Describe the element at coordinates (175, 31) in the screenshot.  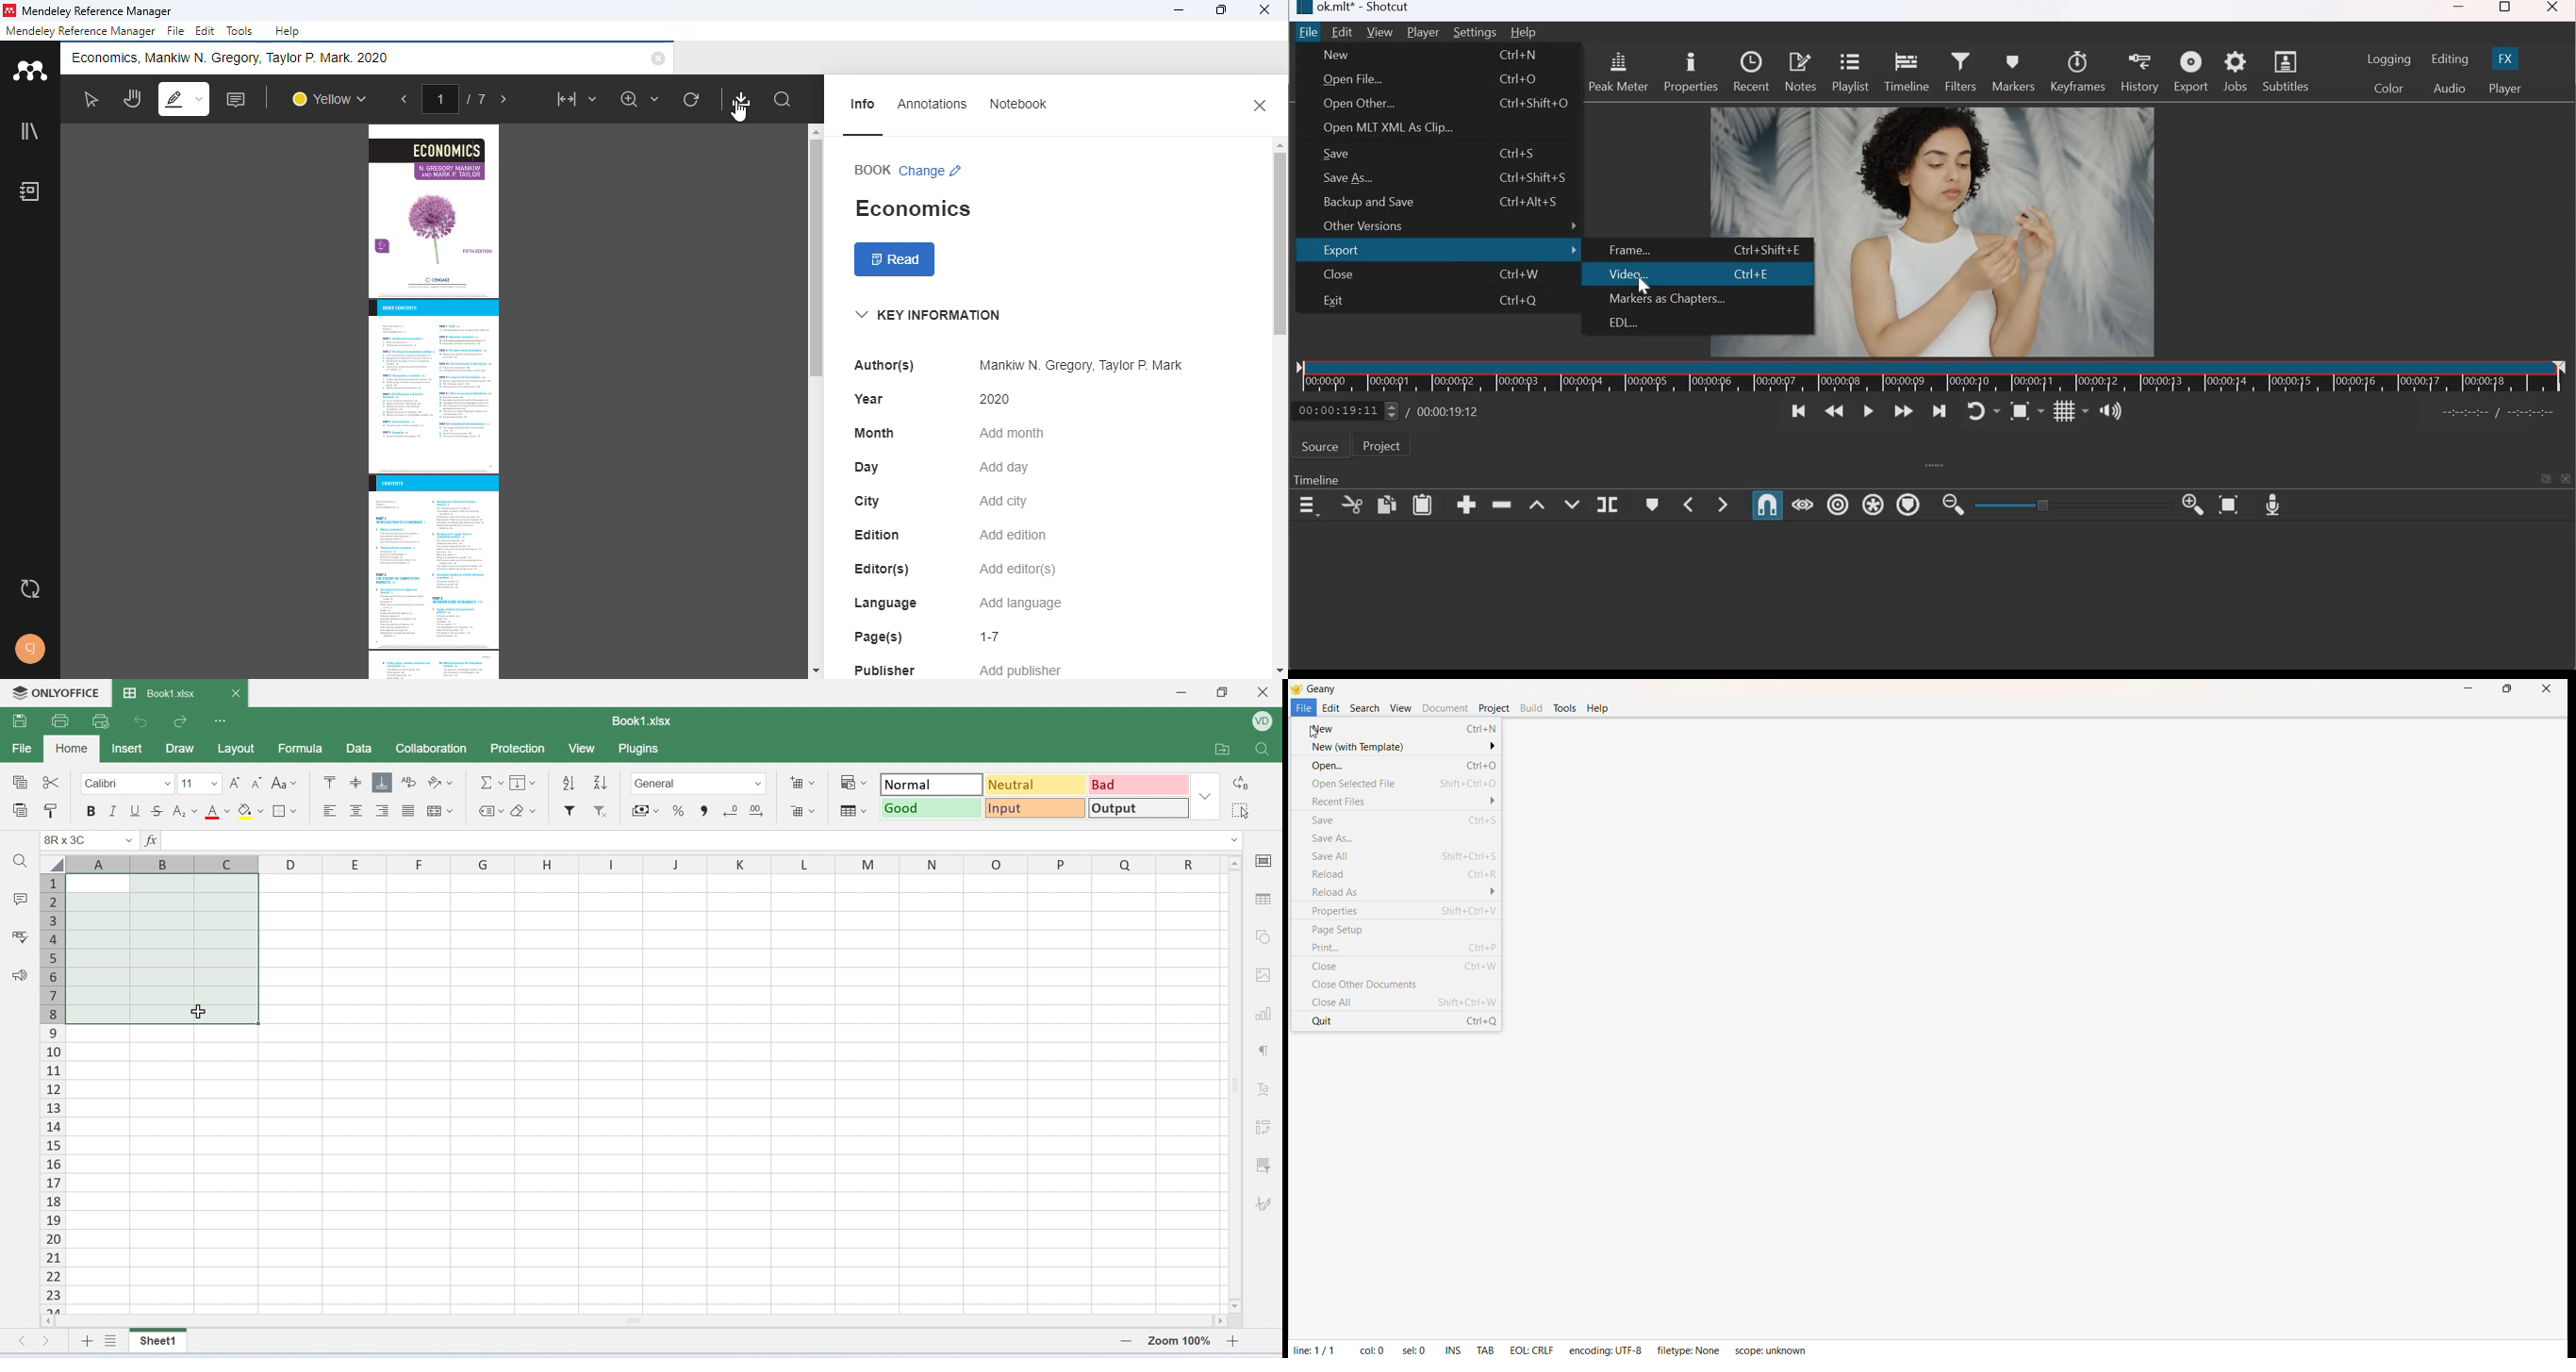
I see `file` at that location.